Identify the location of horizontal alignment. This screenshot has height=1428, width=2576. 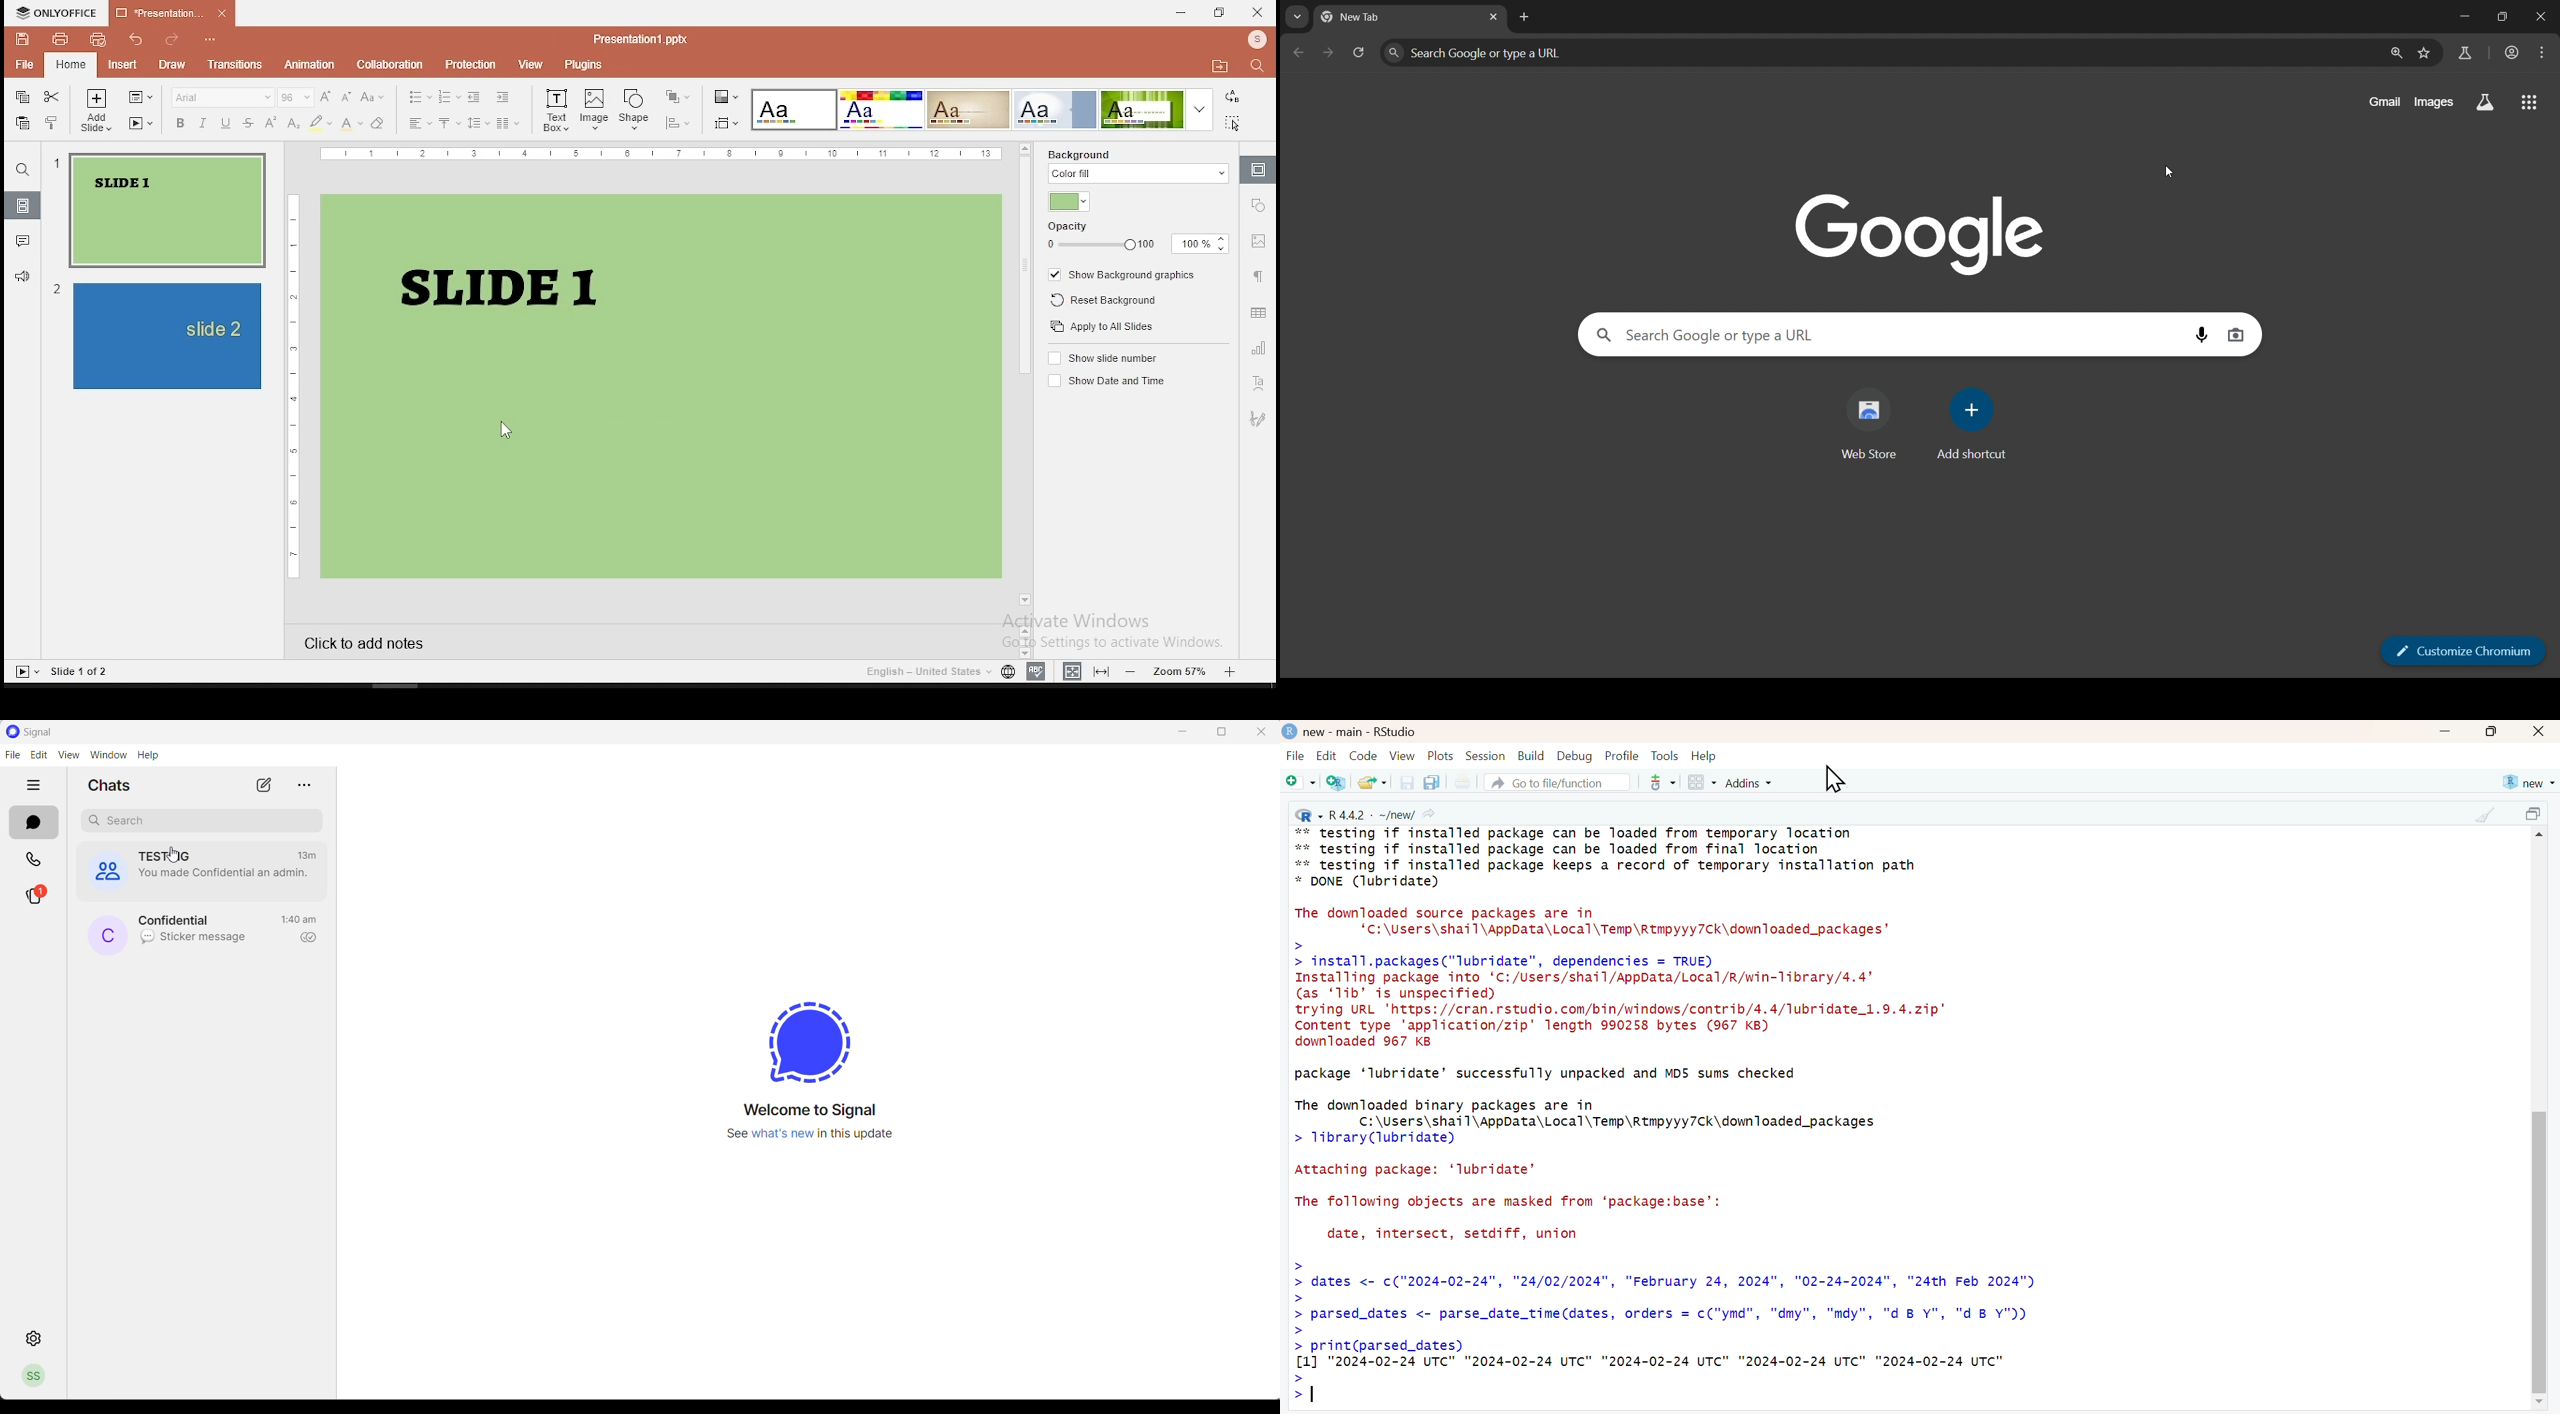
(419, 124).